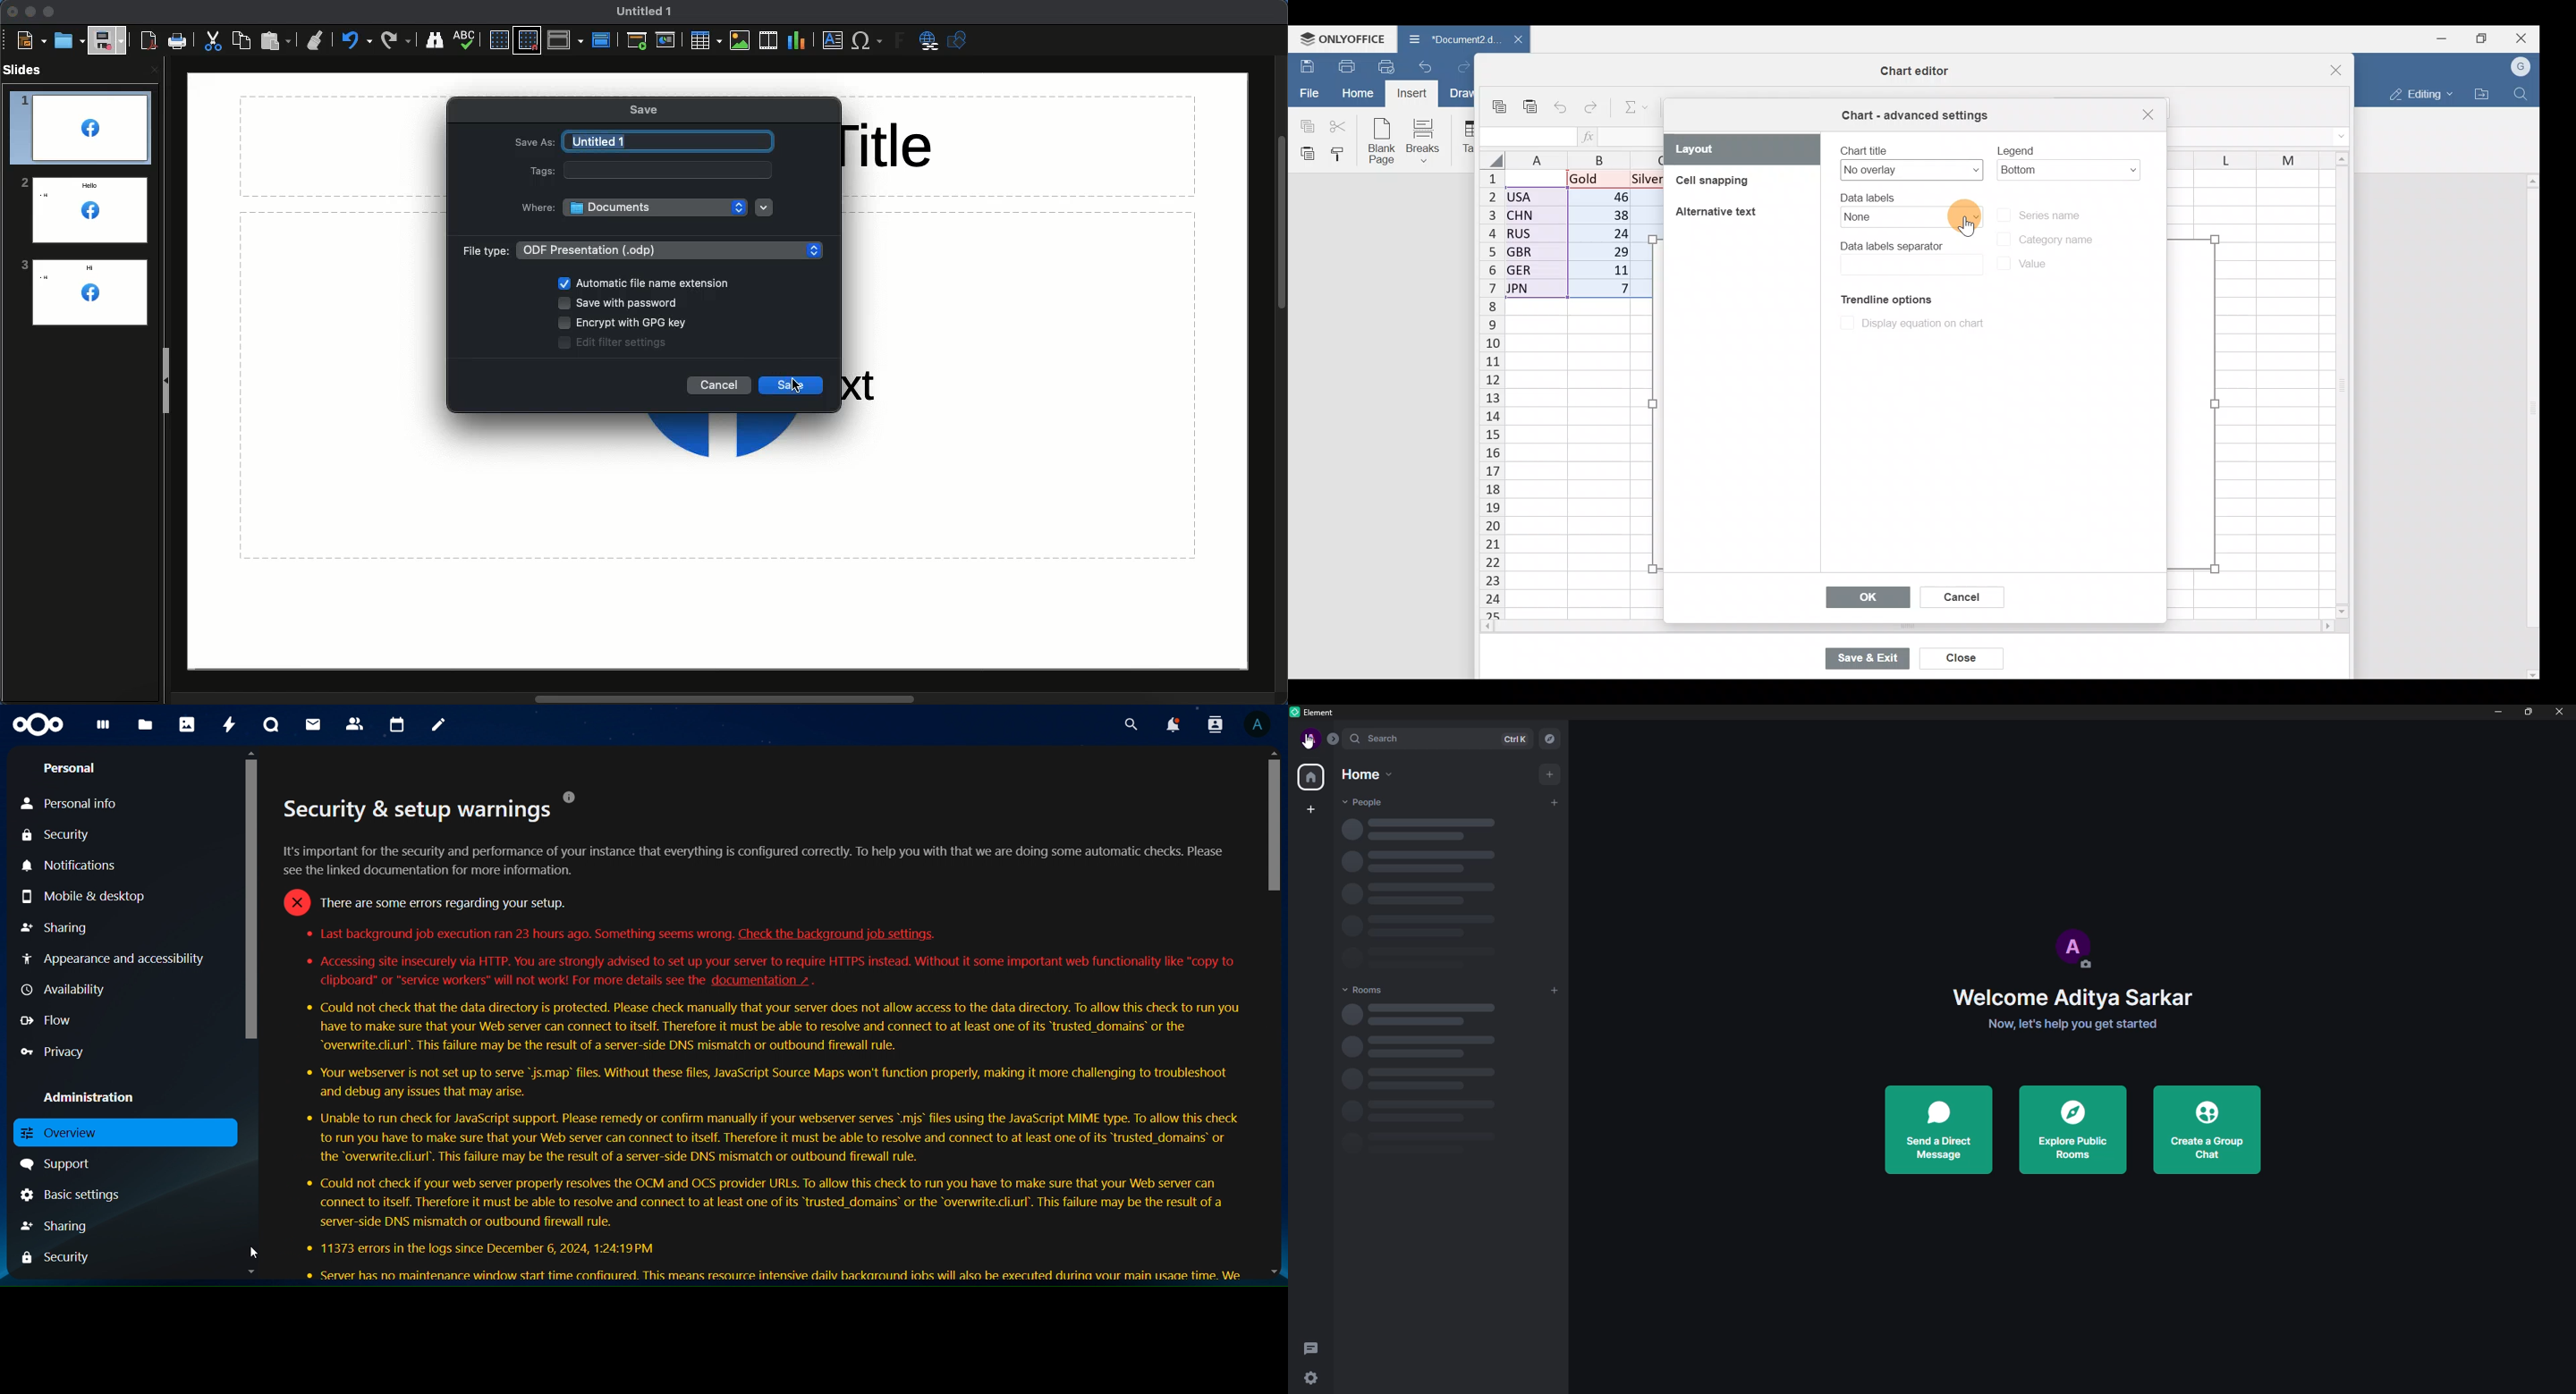 This screenshot has width=2576, height=1400. Describe the element at coordinates (2044, 239) in the screenshot. I see `Category name` at that location.